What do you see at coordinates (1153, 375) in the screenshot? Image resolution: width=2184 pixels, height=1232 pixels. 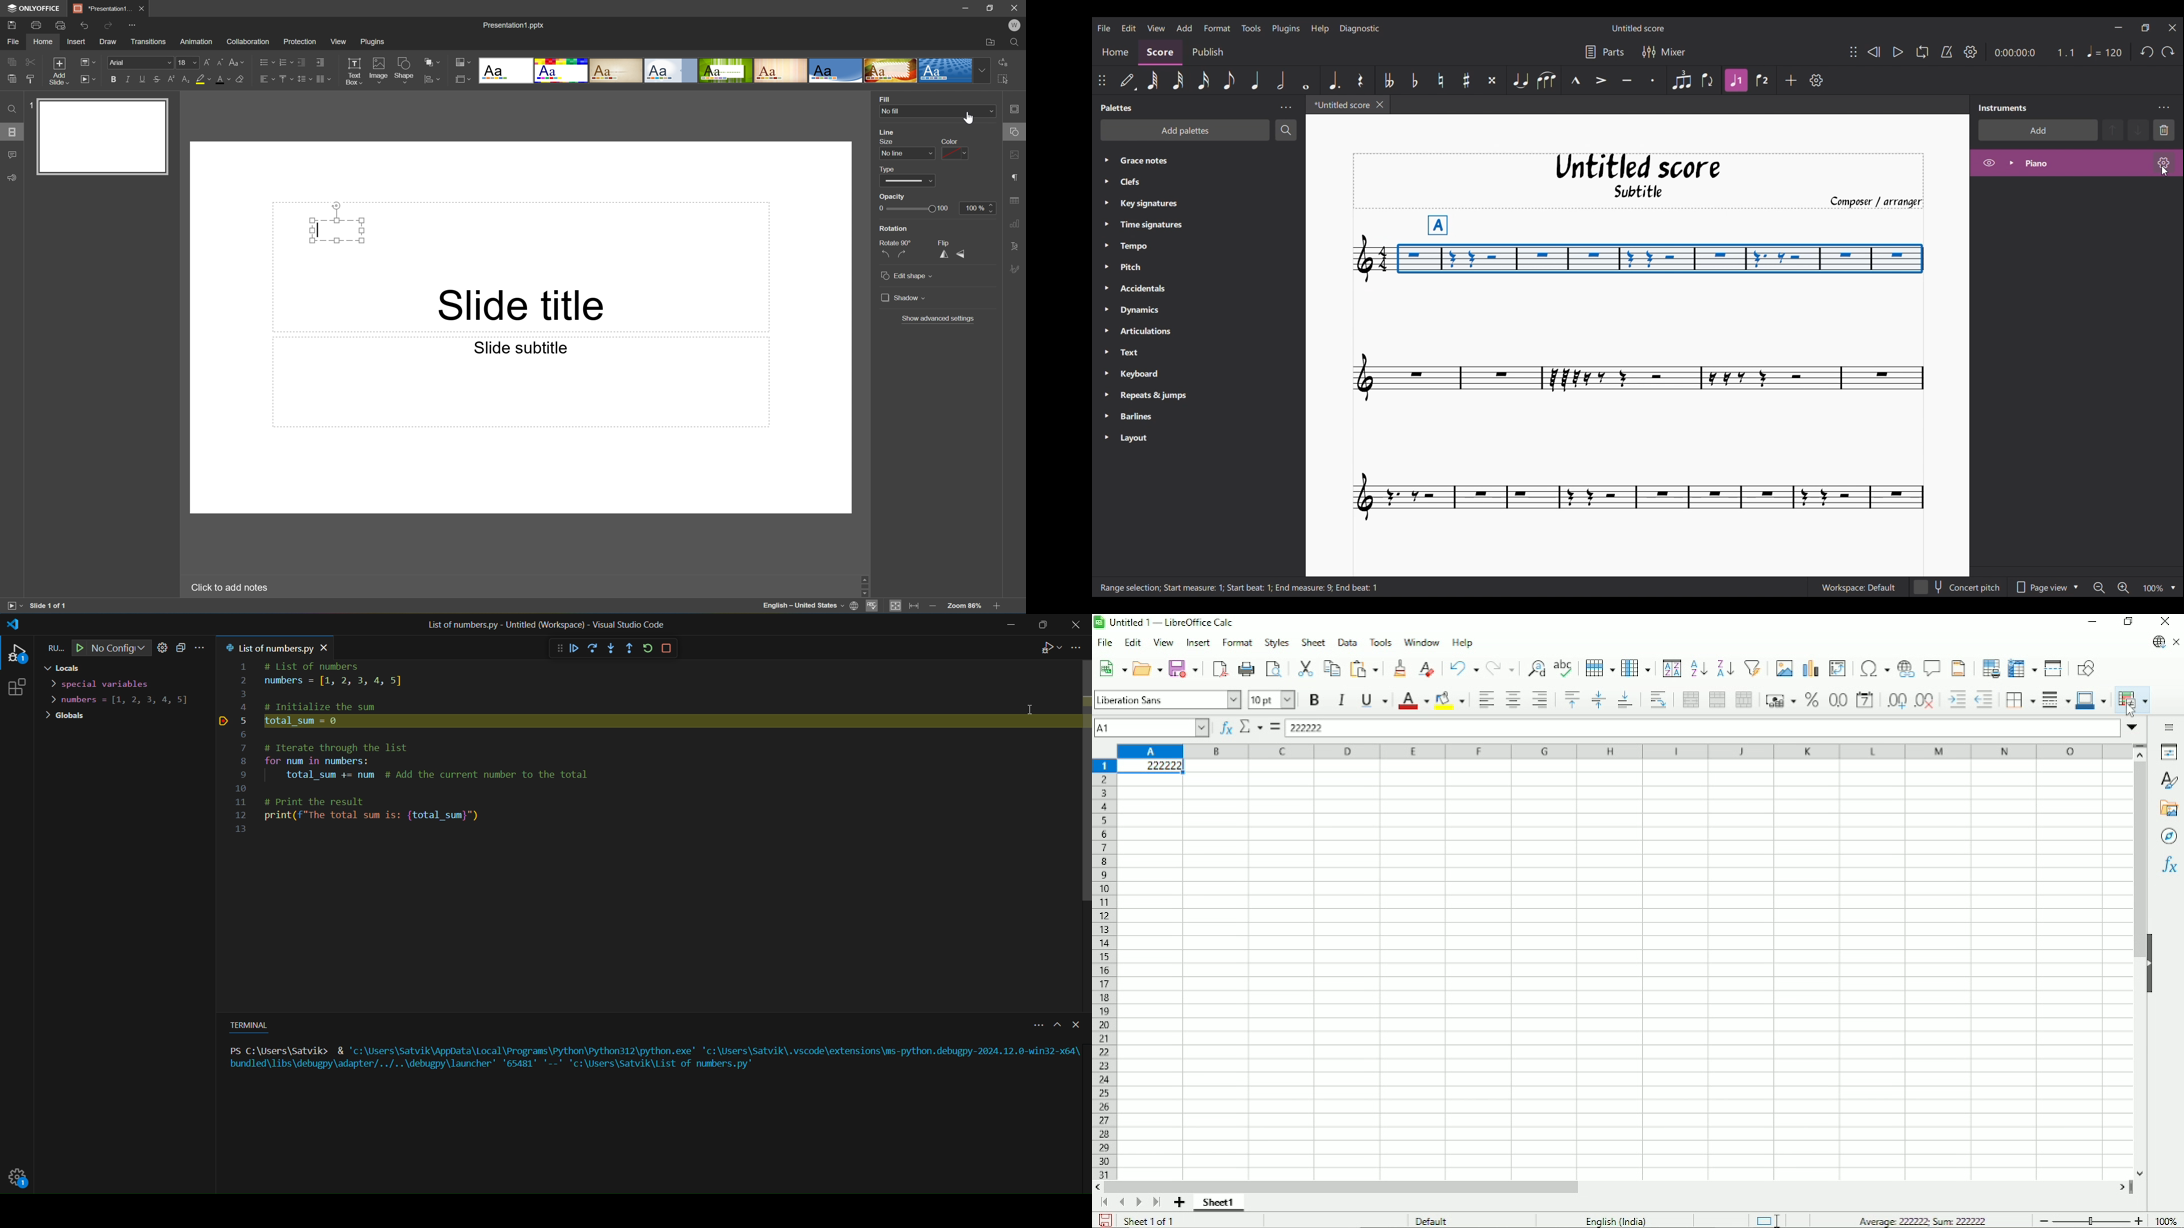 I see `Keyboard` at bounding box center [1153, 375].